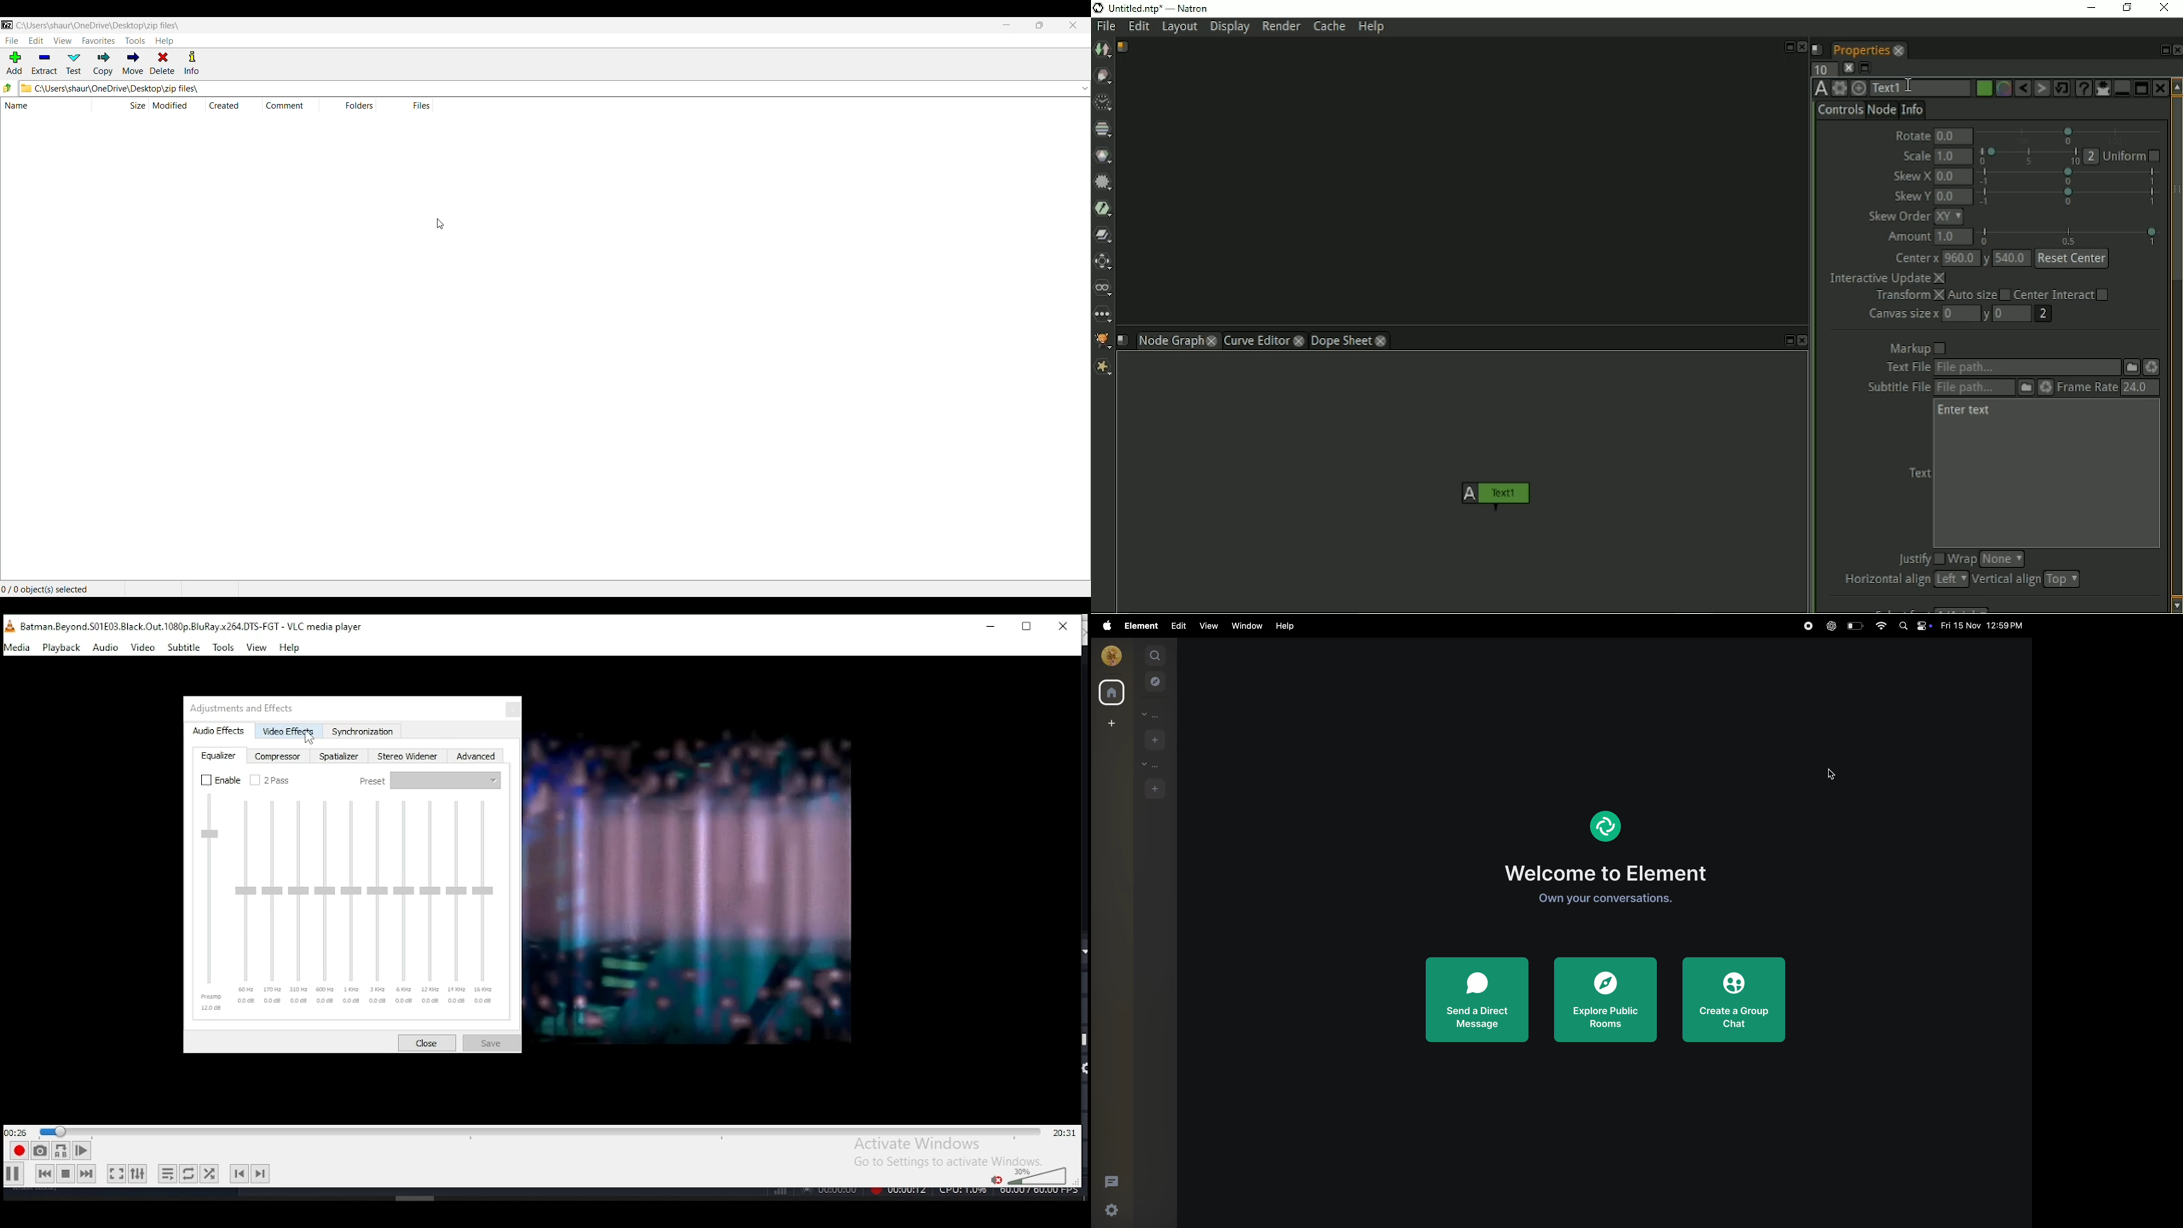  Describe the element at coordinates (540, 1130) in the screenshot. I see `seek bar` at that location.